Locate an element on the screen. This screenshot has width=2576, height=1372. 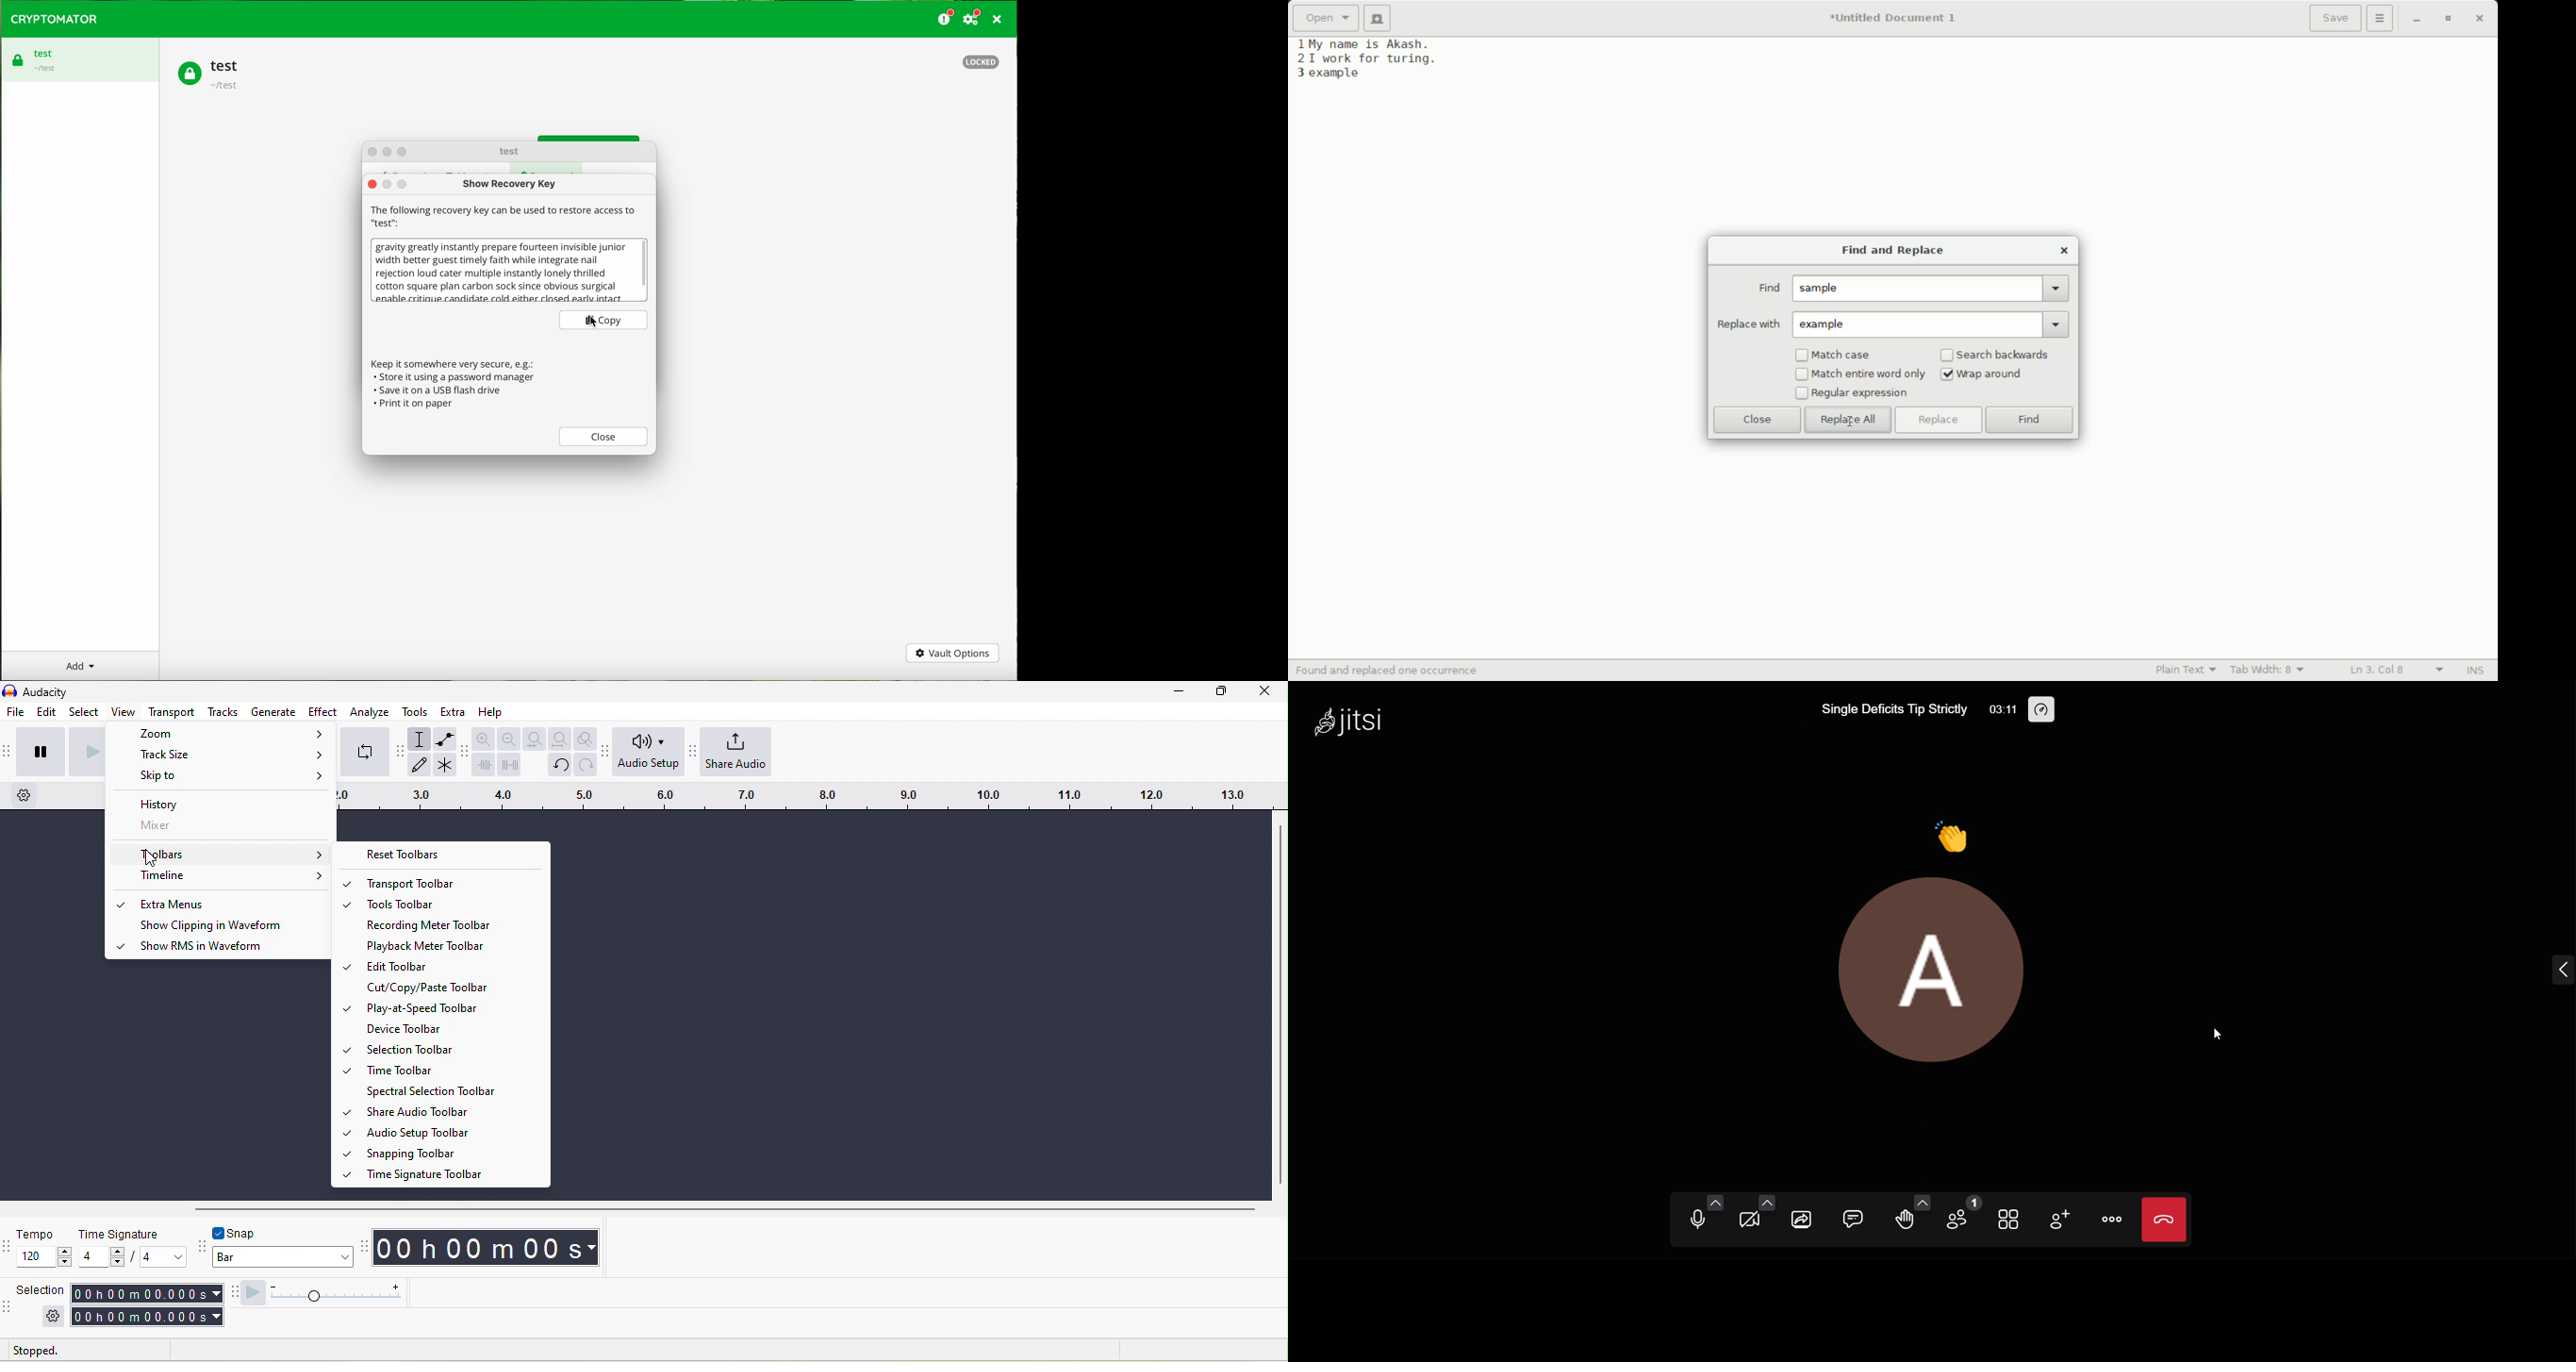
Zoom is located at coordinates (223, 733).